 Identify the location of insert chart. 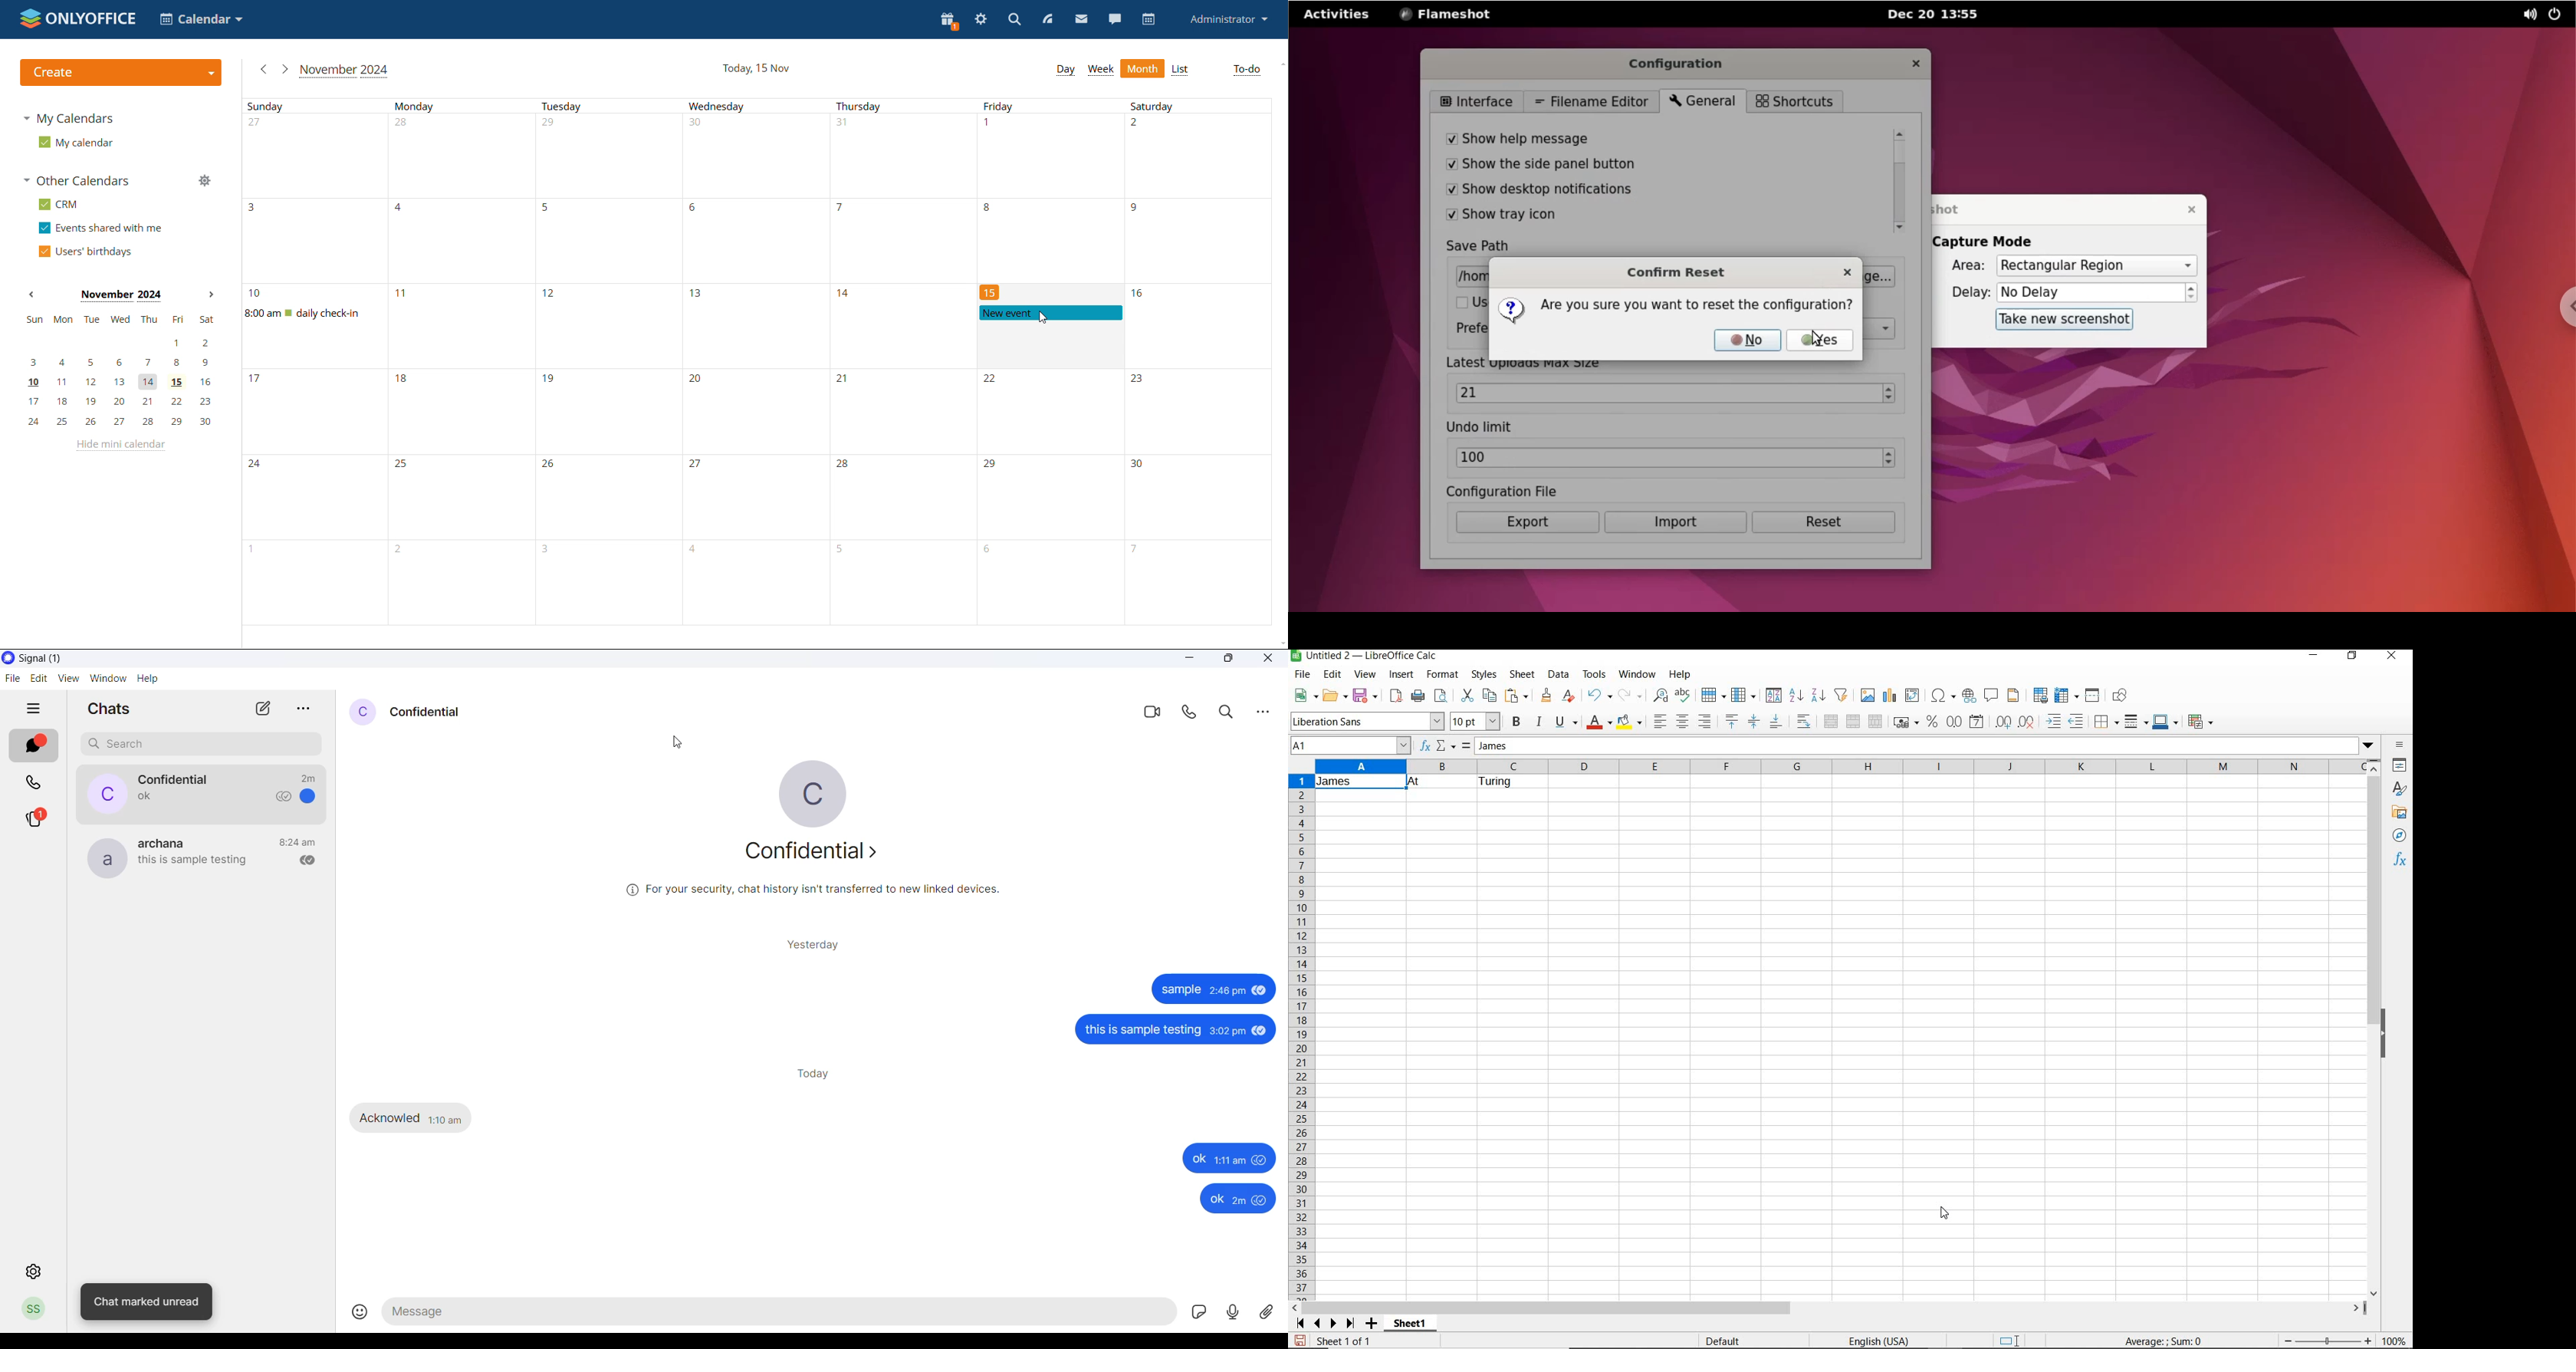
(1890, 696).